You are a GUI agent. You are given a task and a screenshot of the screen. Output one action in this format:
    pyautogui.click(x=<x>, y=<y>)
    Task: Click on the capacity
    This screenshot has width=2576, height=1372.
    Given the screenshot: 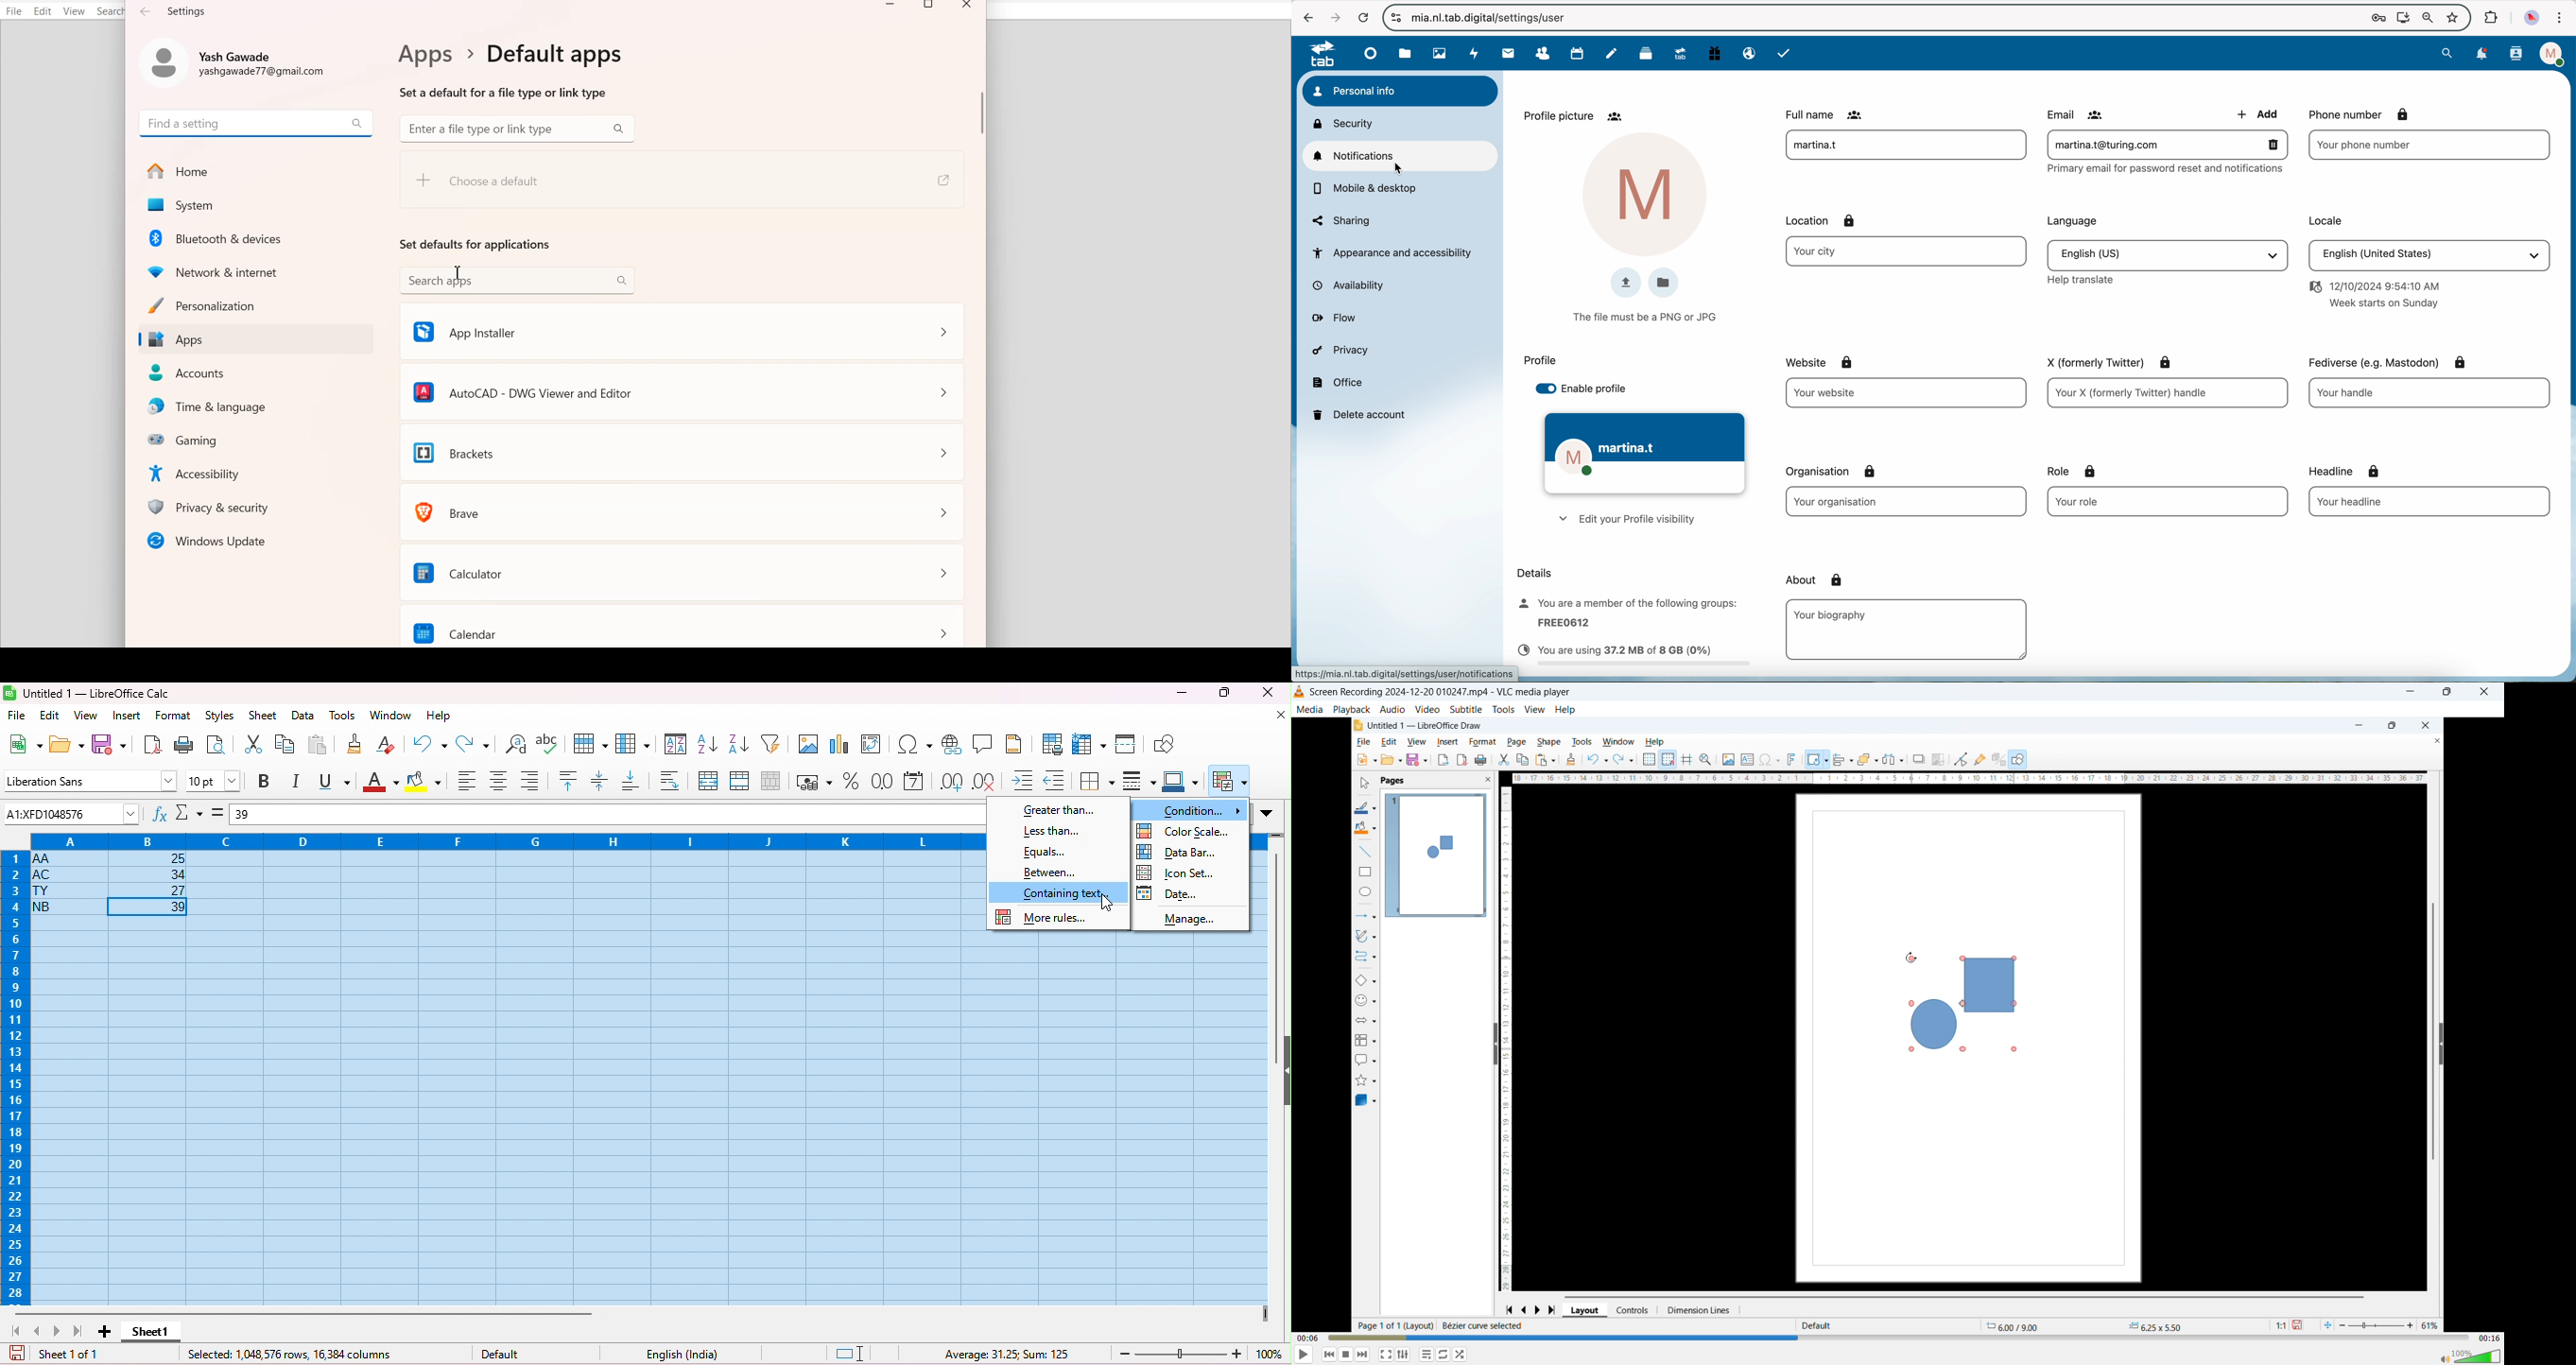 What is the action you would take?
    pyautogui.click(x=1634, y=651)
    